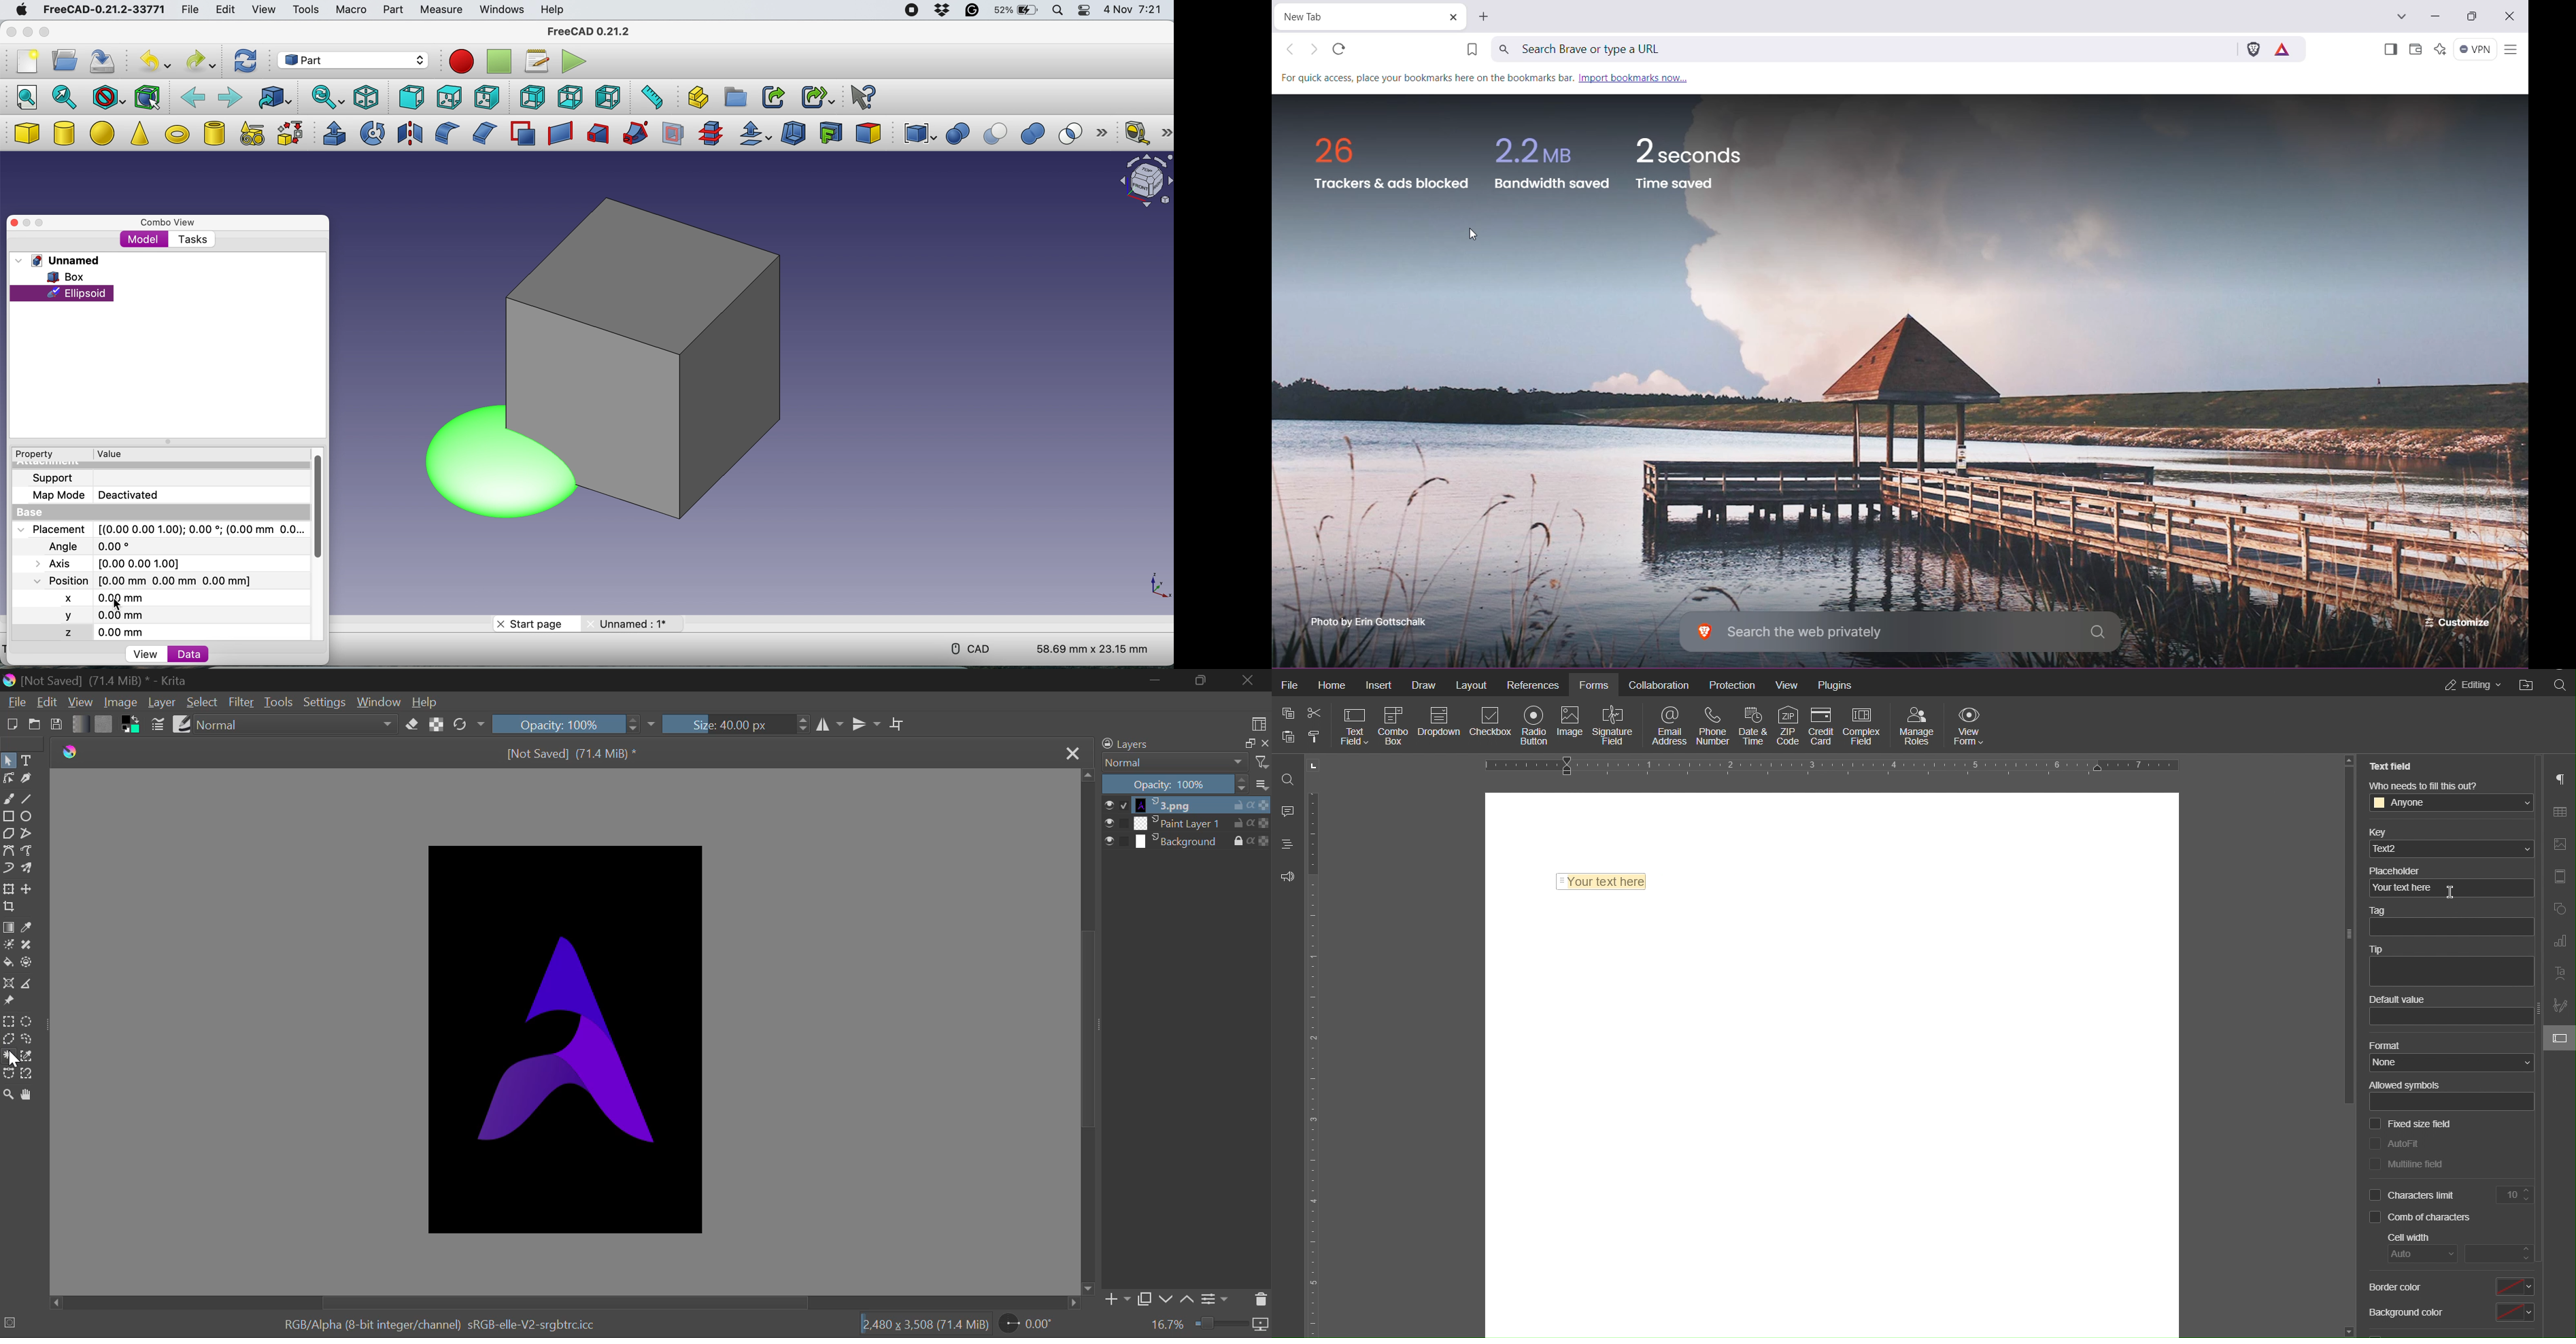  I want to click on Copy Layer, so click(1146, 1300).